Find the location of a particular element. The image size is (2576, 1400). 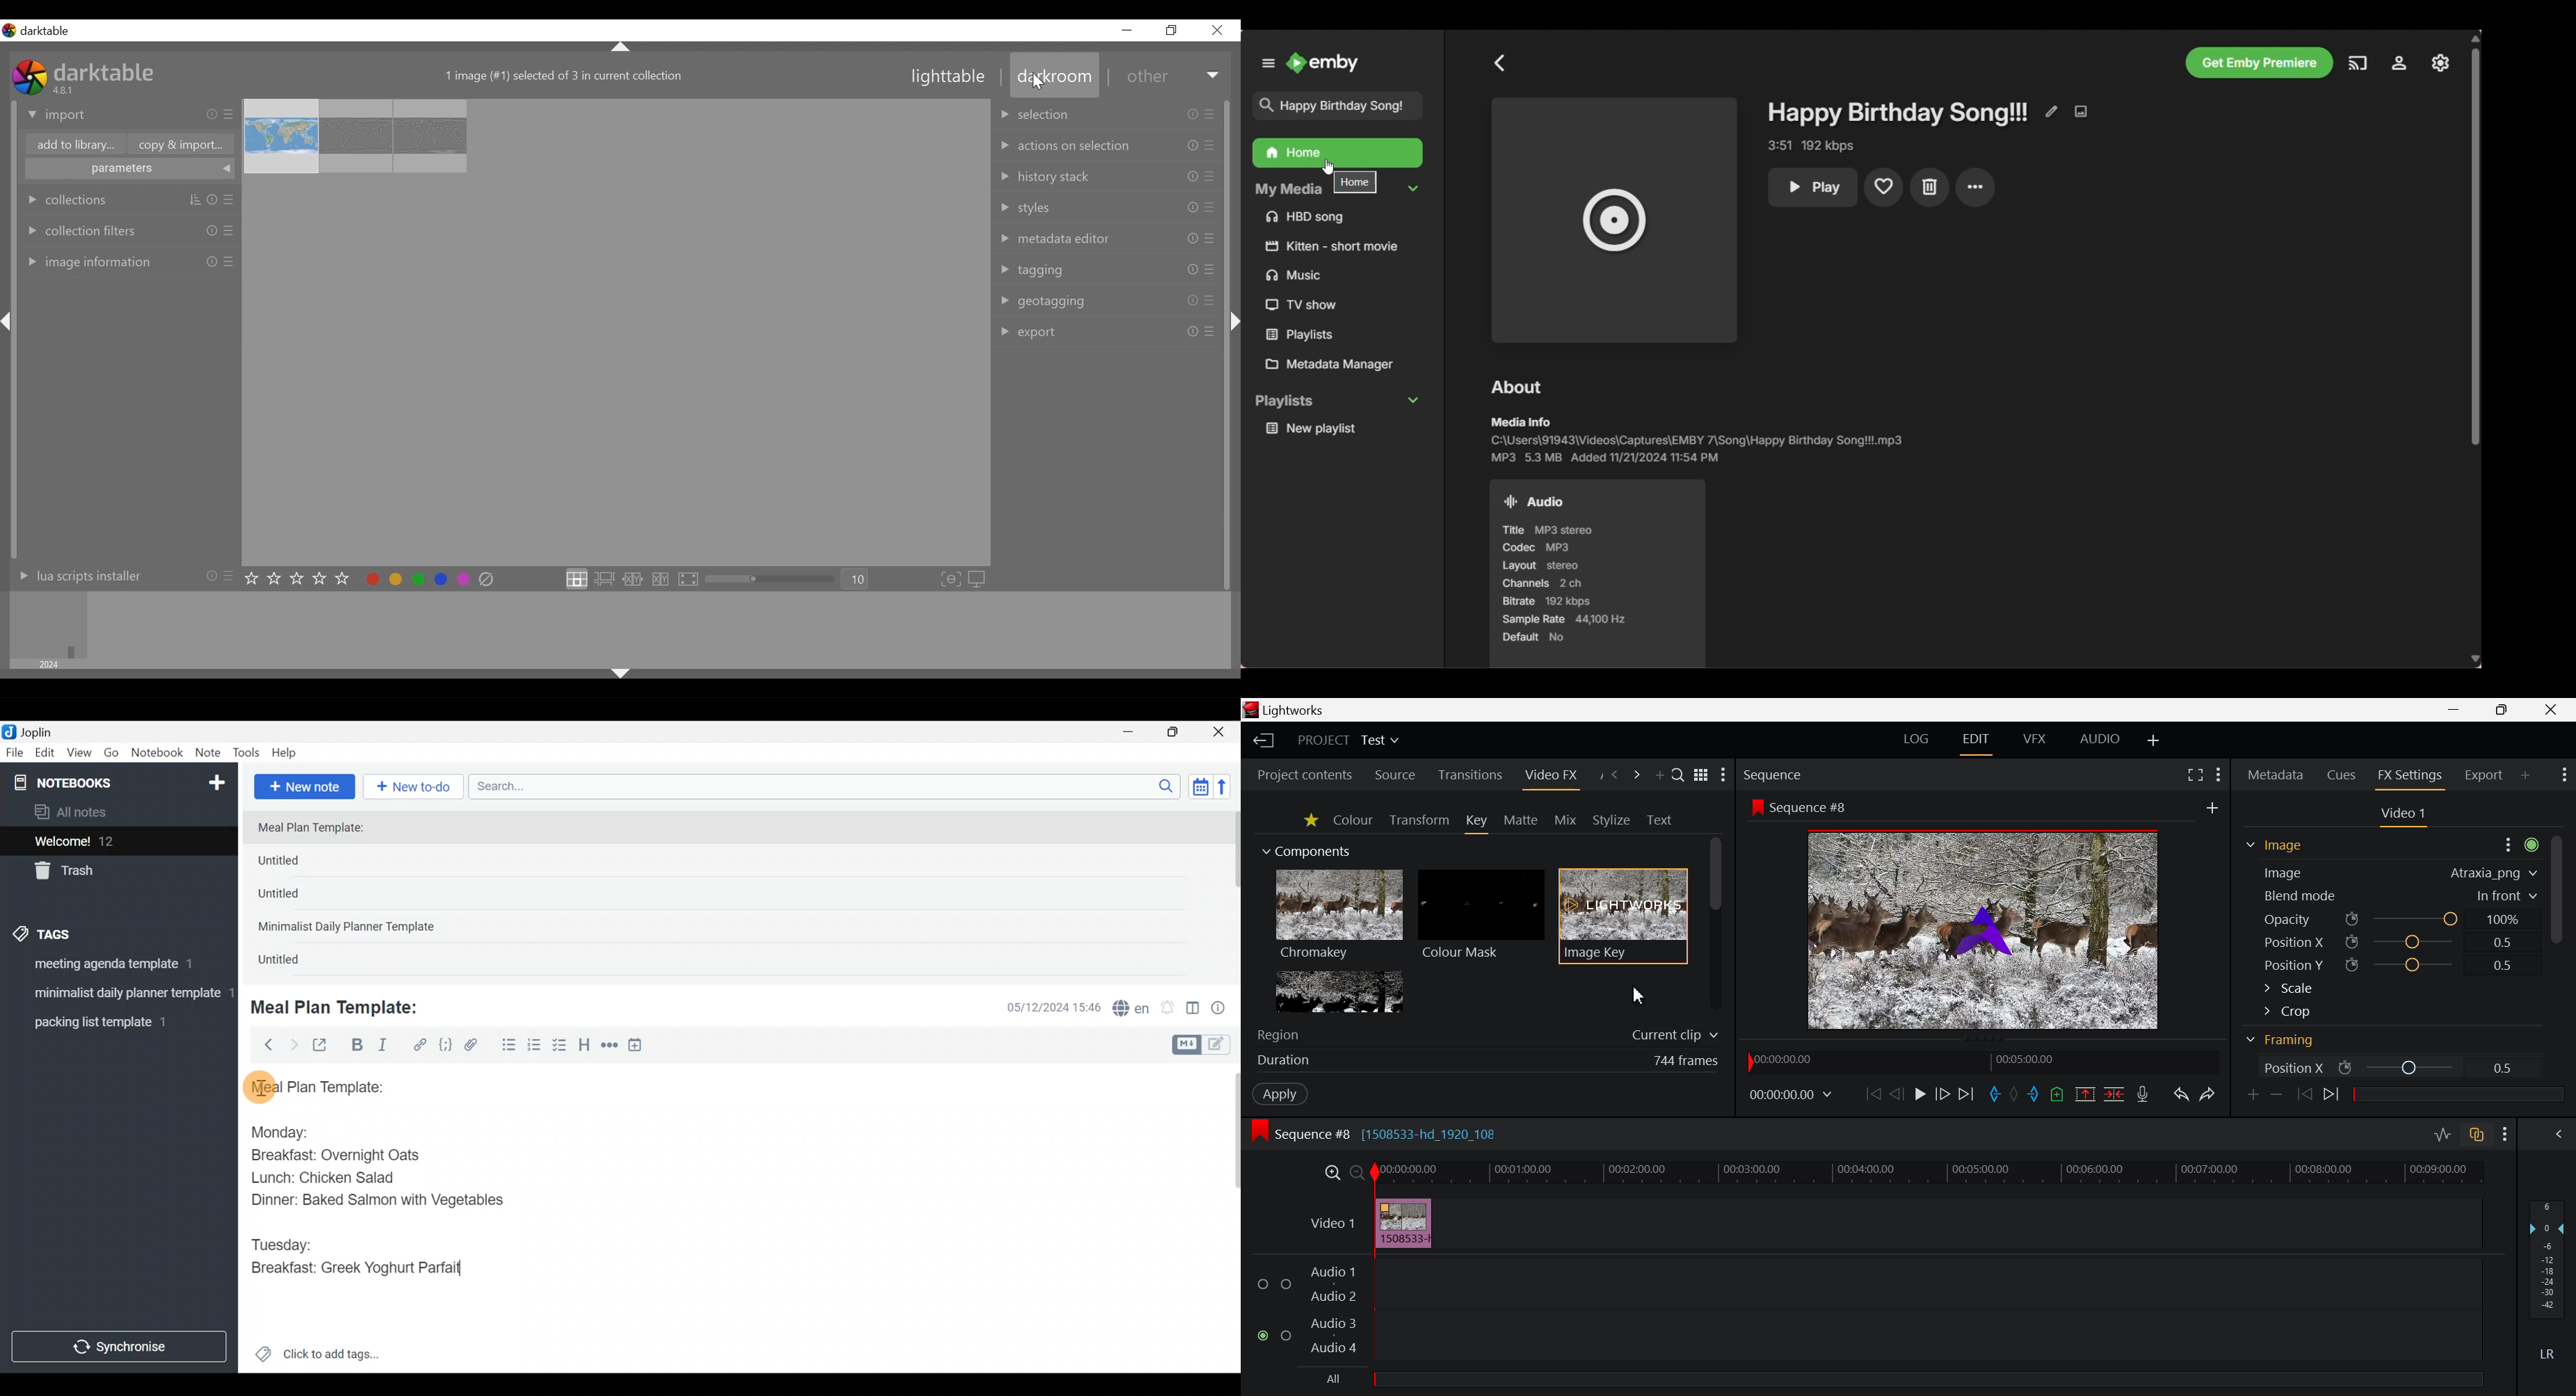

parameters is located at coordinates (127, 169).